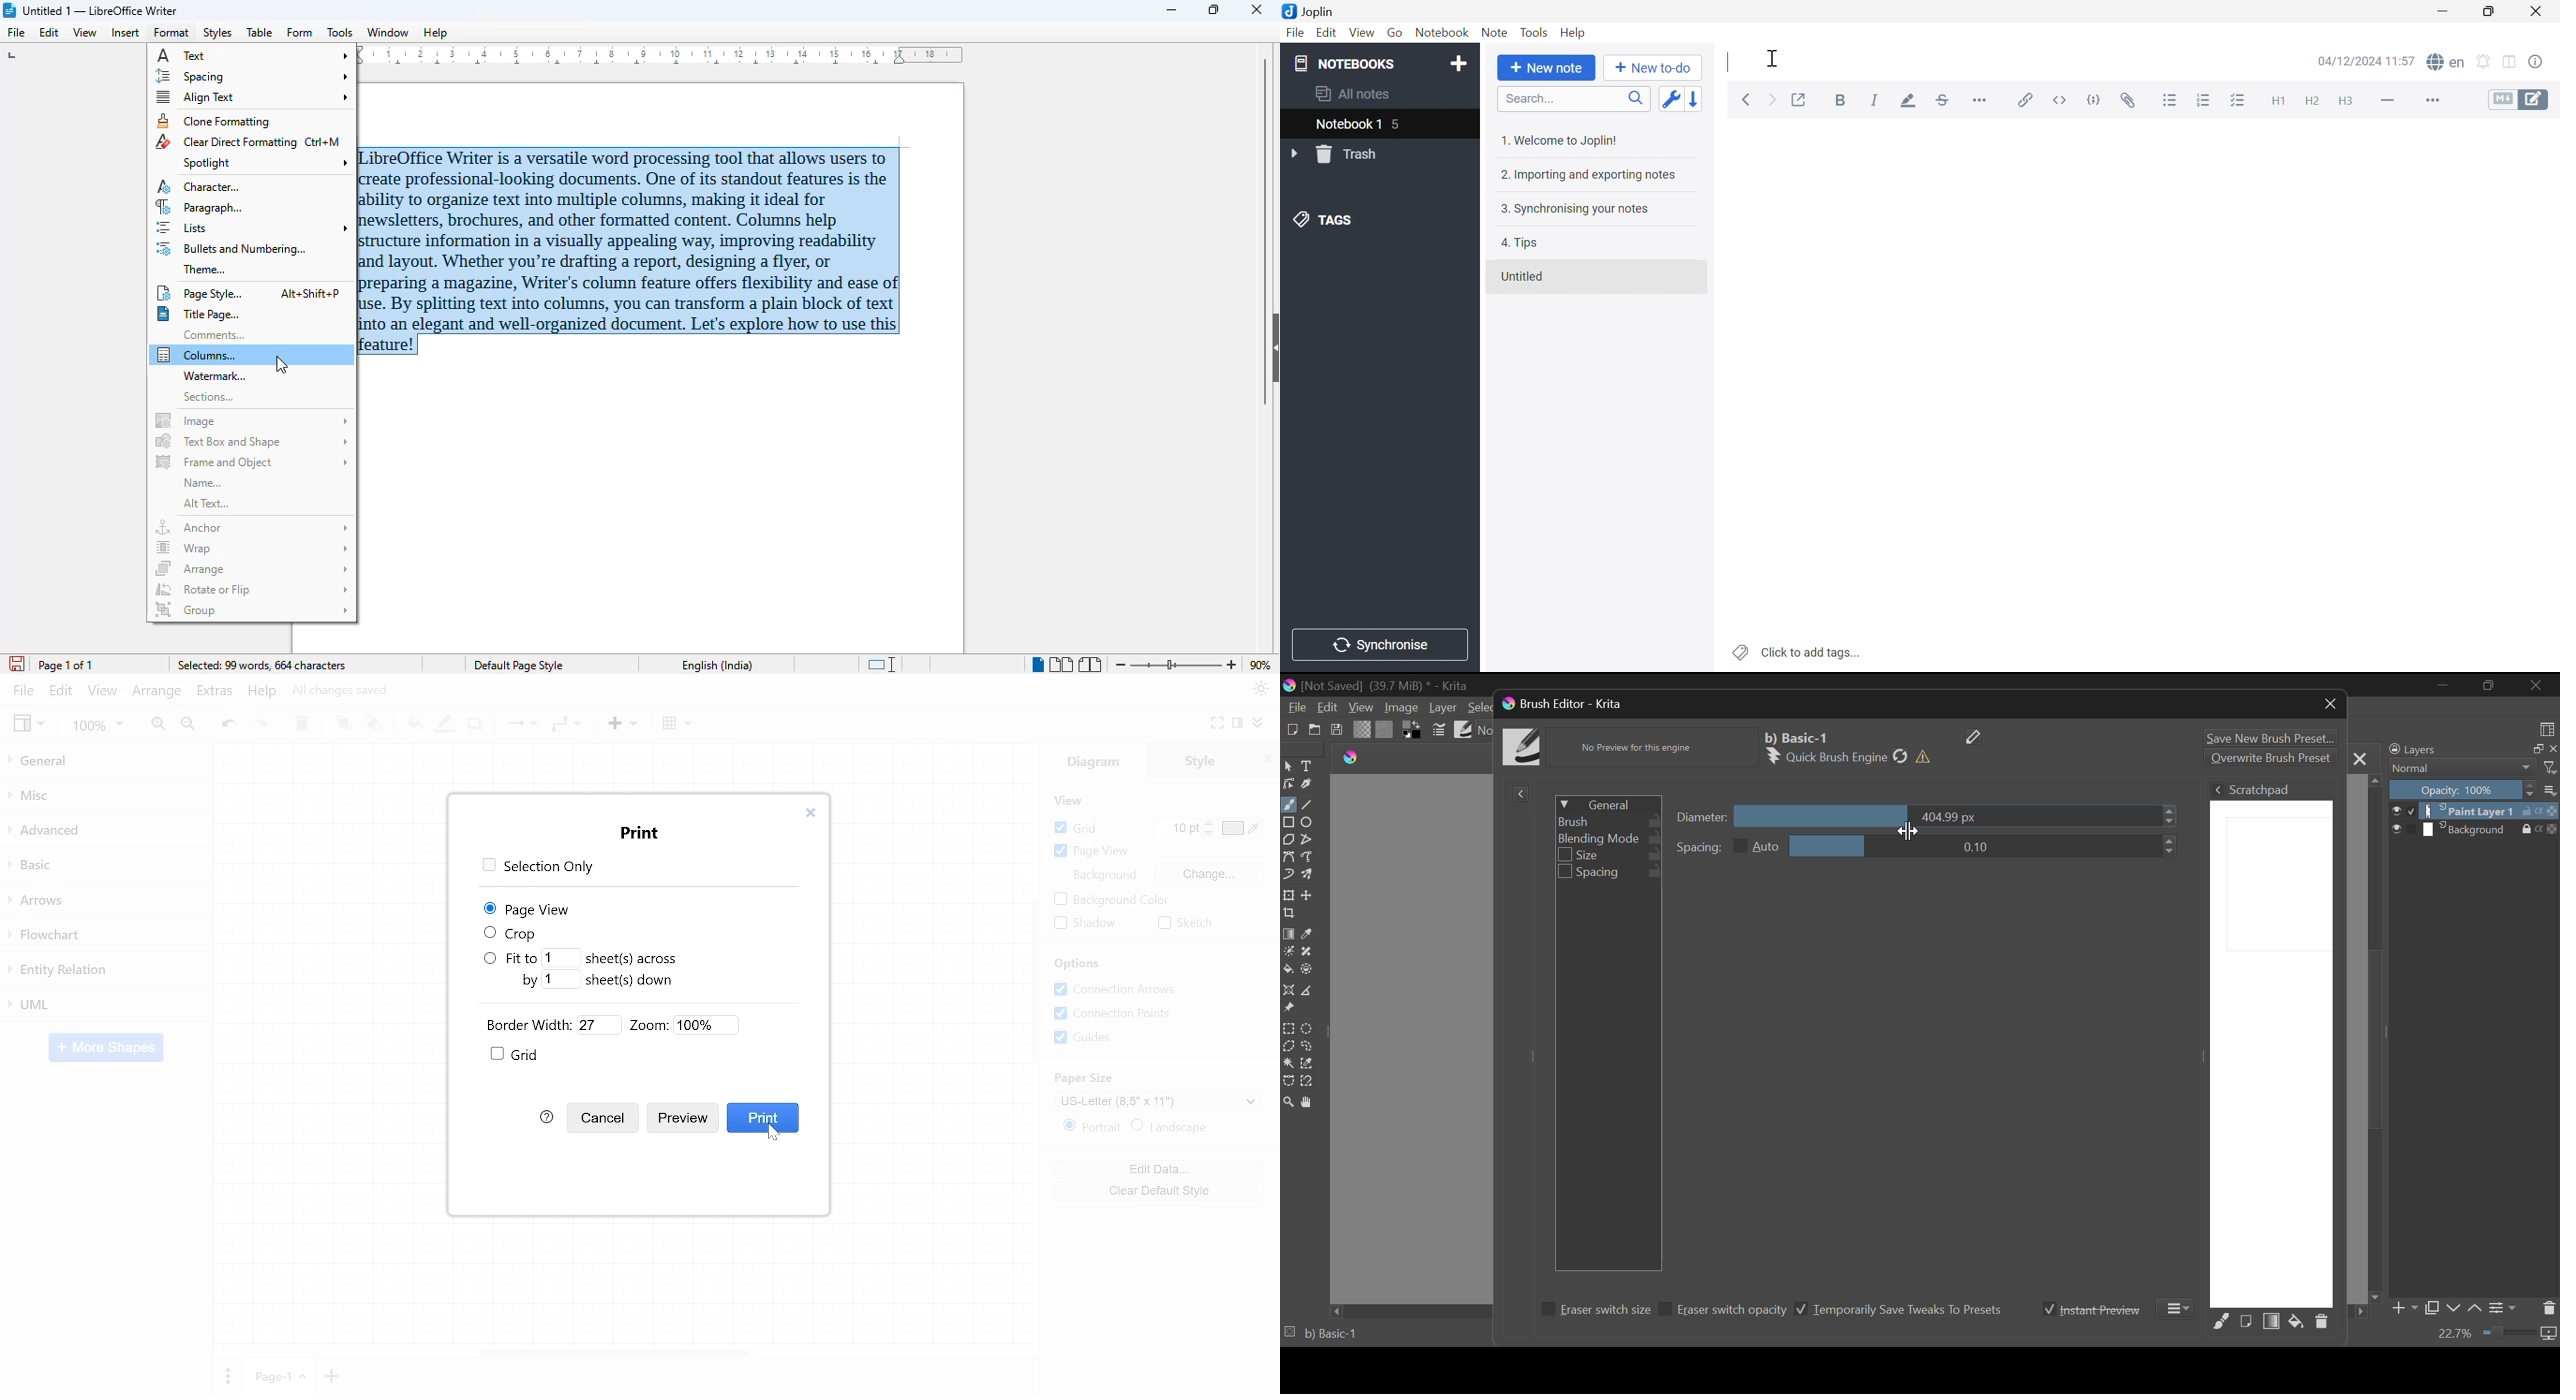  Describe the element at coordinates (1609, 873) in the screenshot. I see `Spacing` at that location.